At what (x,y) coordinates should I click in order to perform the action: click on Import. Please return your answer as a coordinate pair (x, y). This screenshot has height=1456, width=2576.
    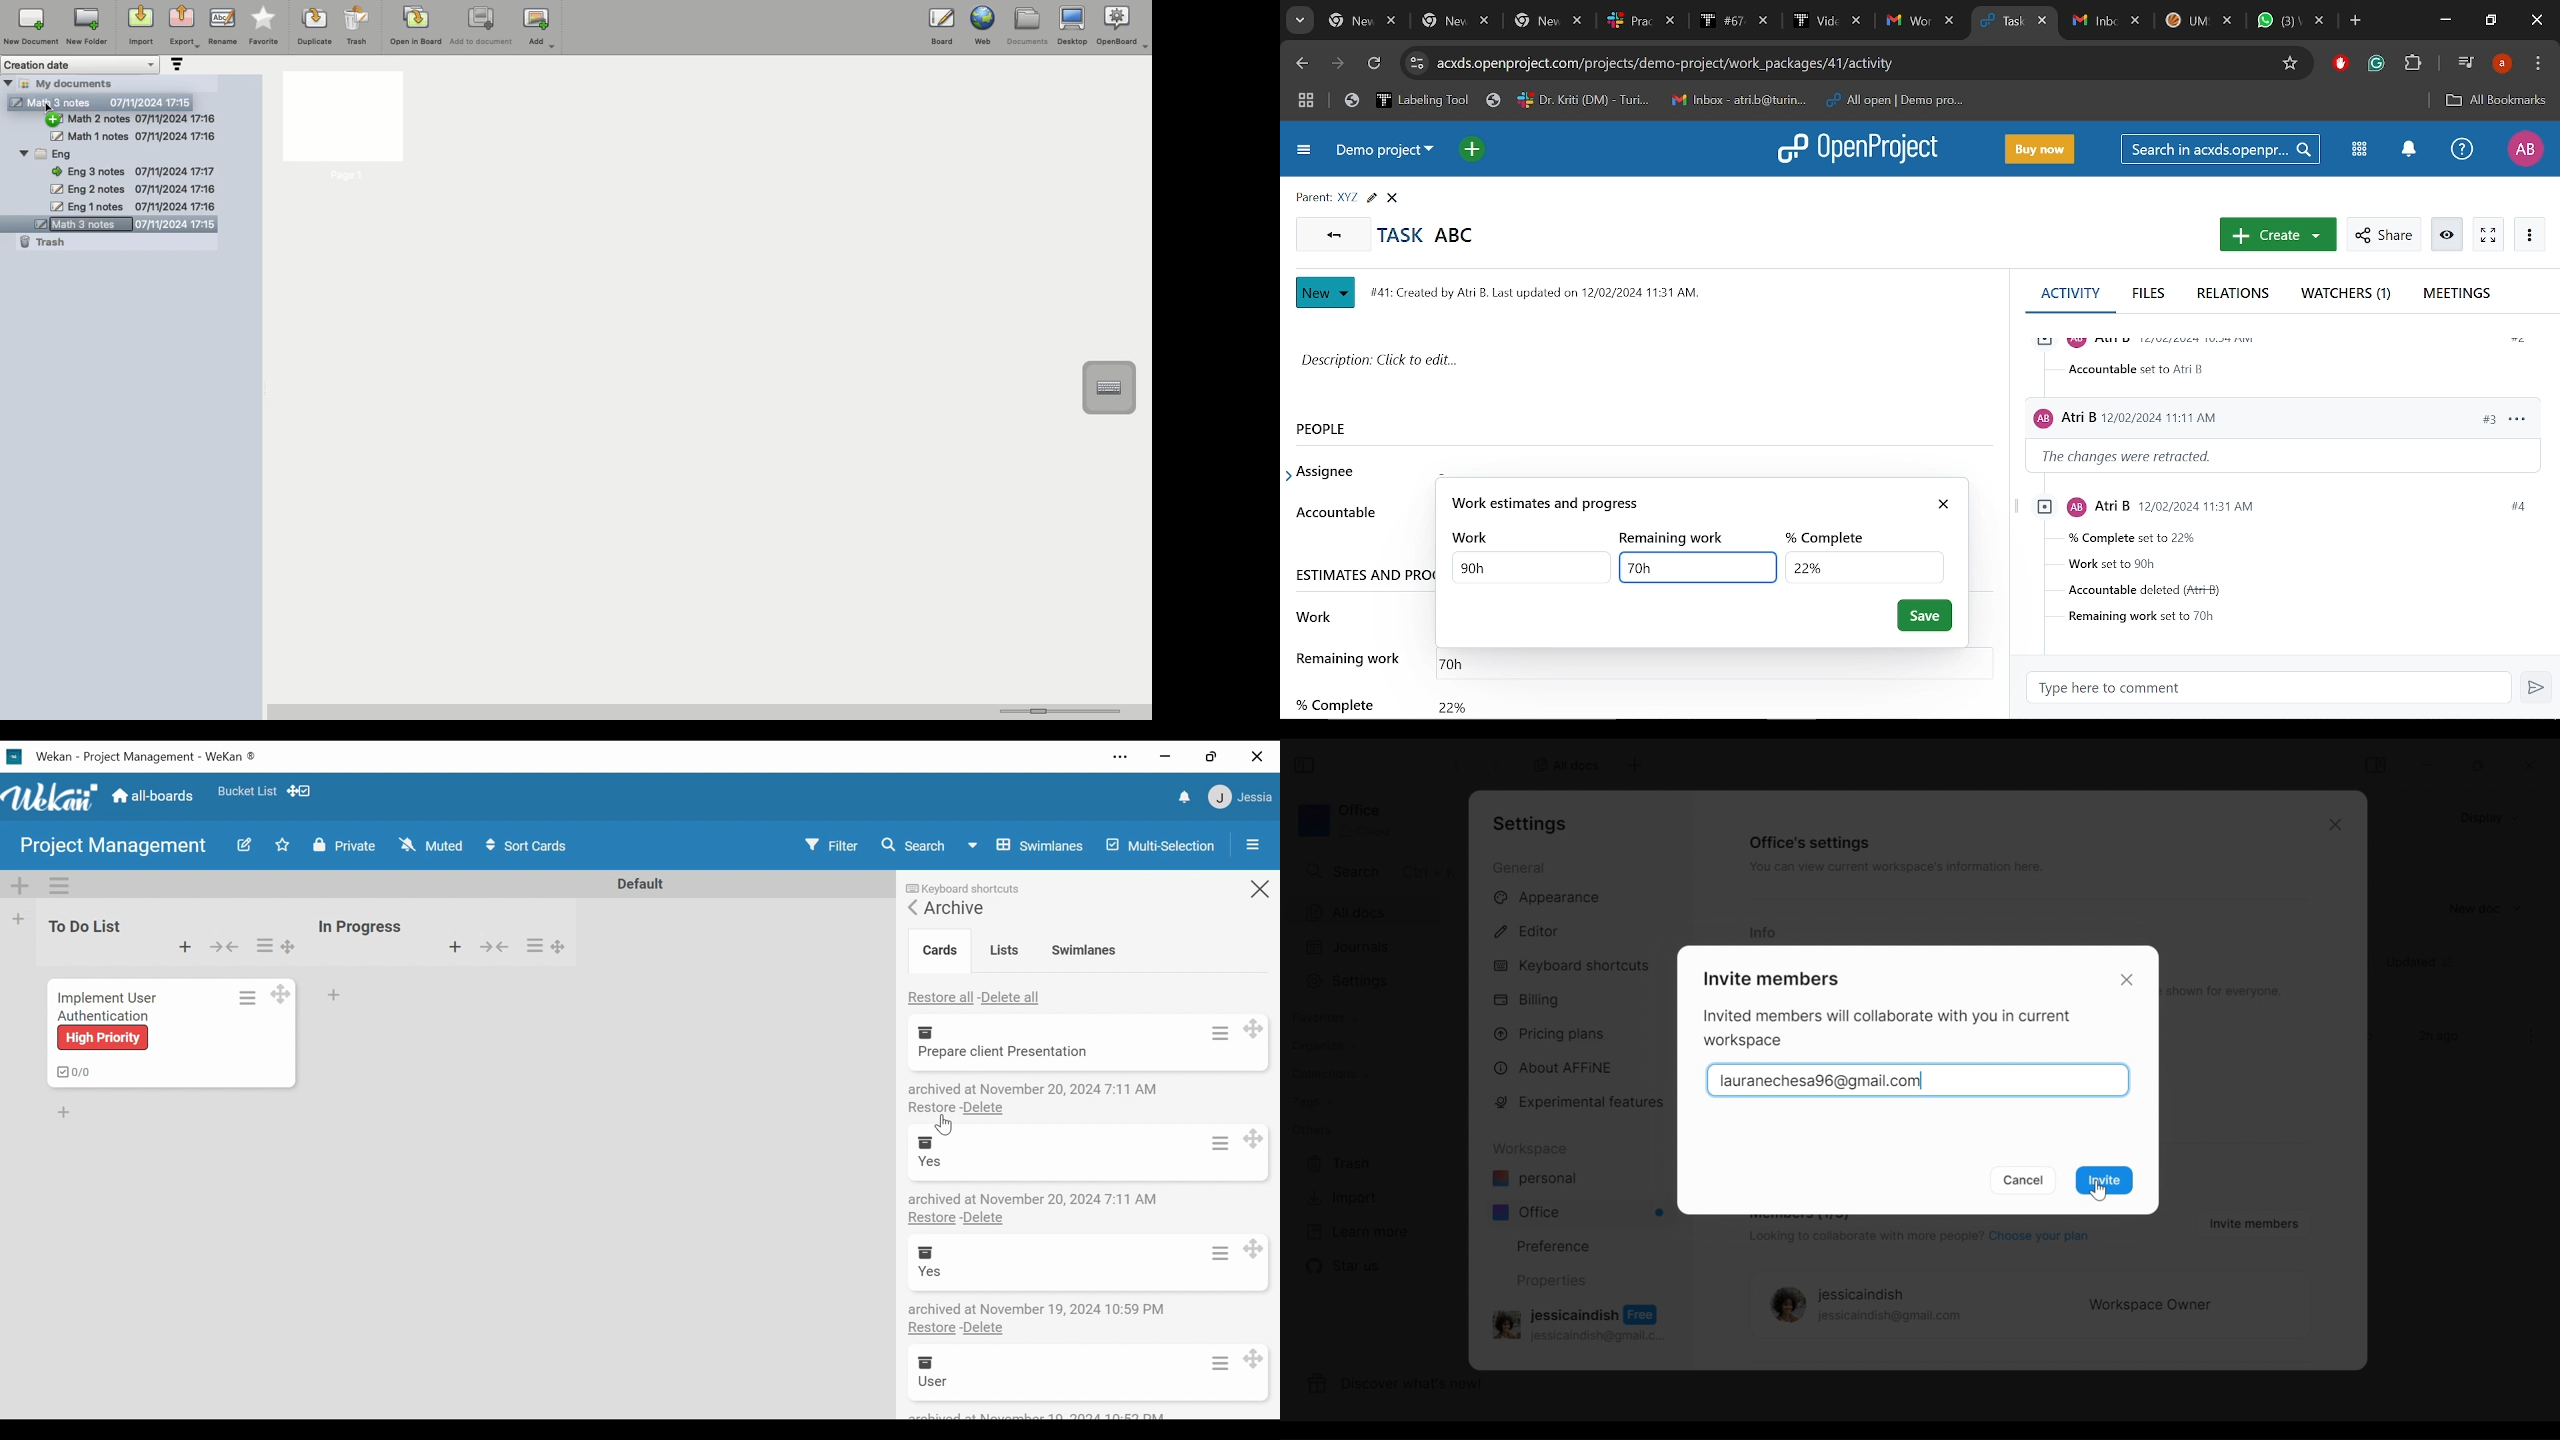
    Looking at the image, I should click on (1339, 1198).